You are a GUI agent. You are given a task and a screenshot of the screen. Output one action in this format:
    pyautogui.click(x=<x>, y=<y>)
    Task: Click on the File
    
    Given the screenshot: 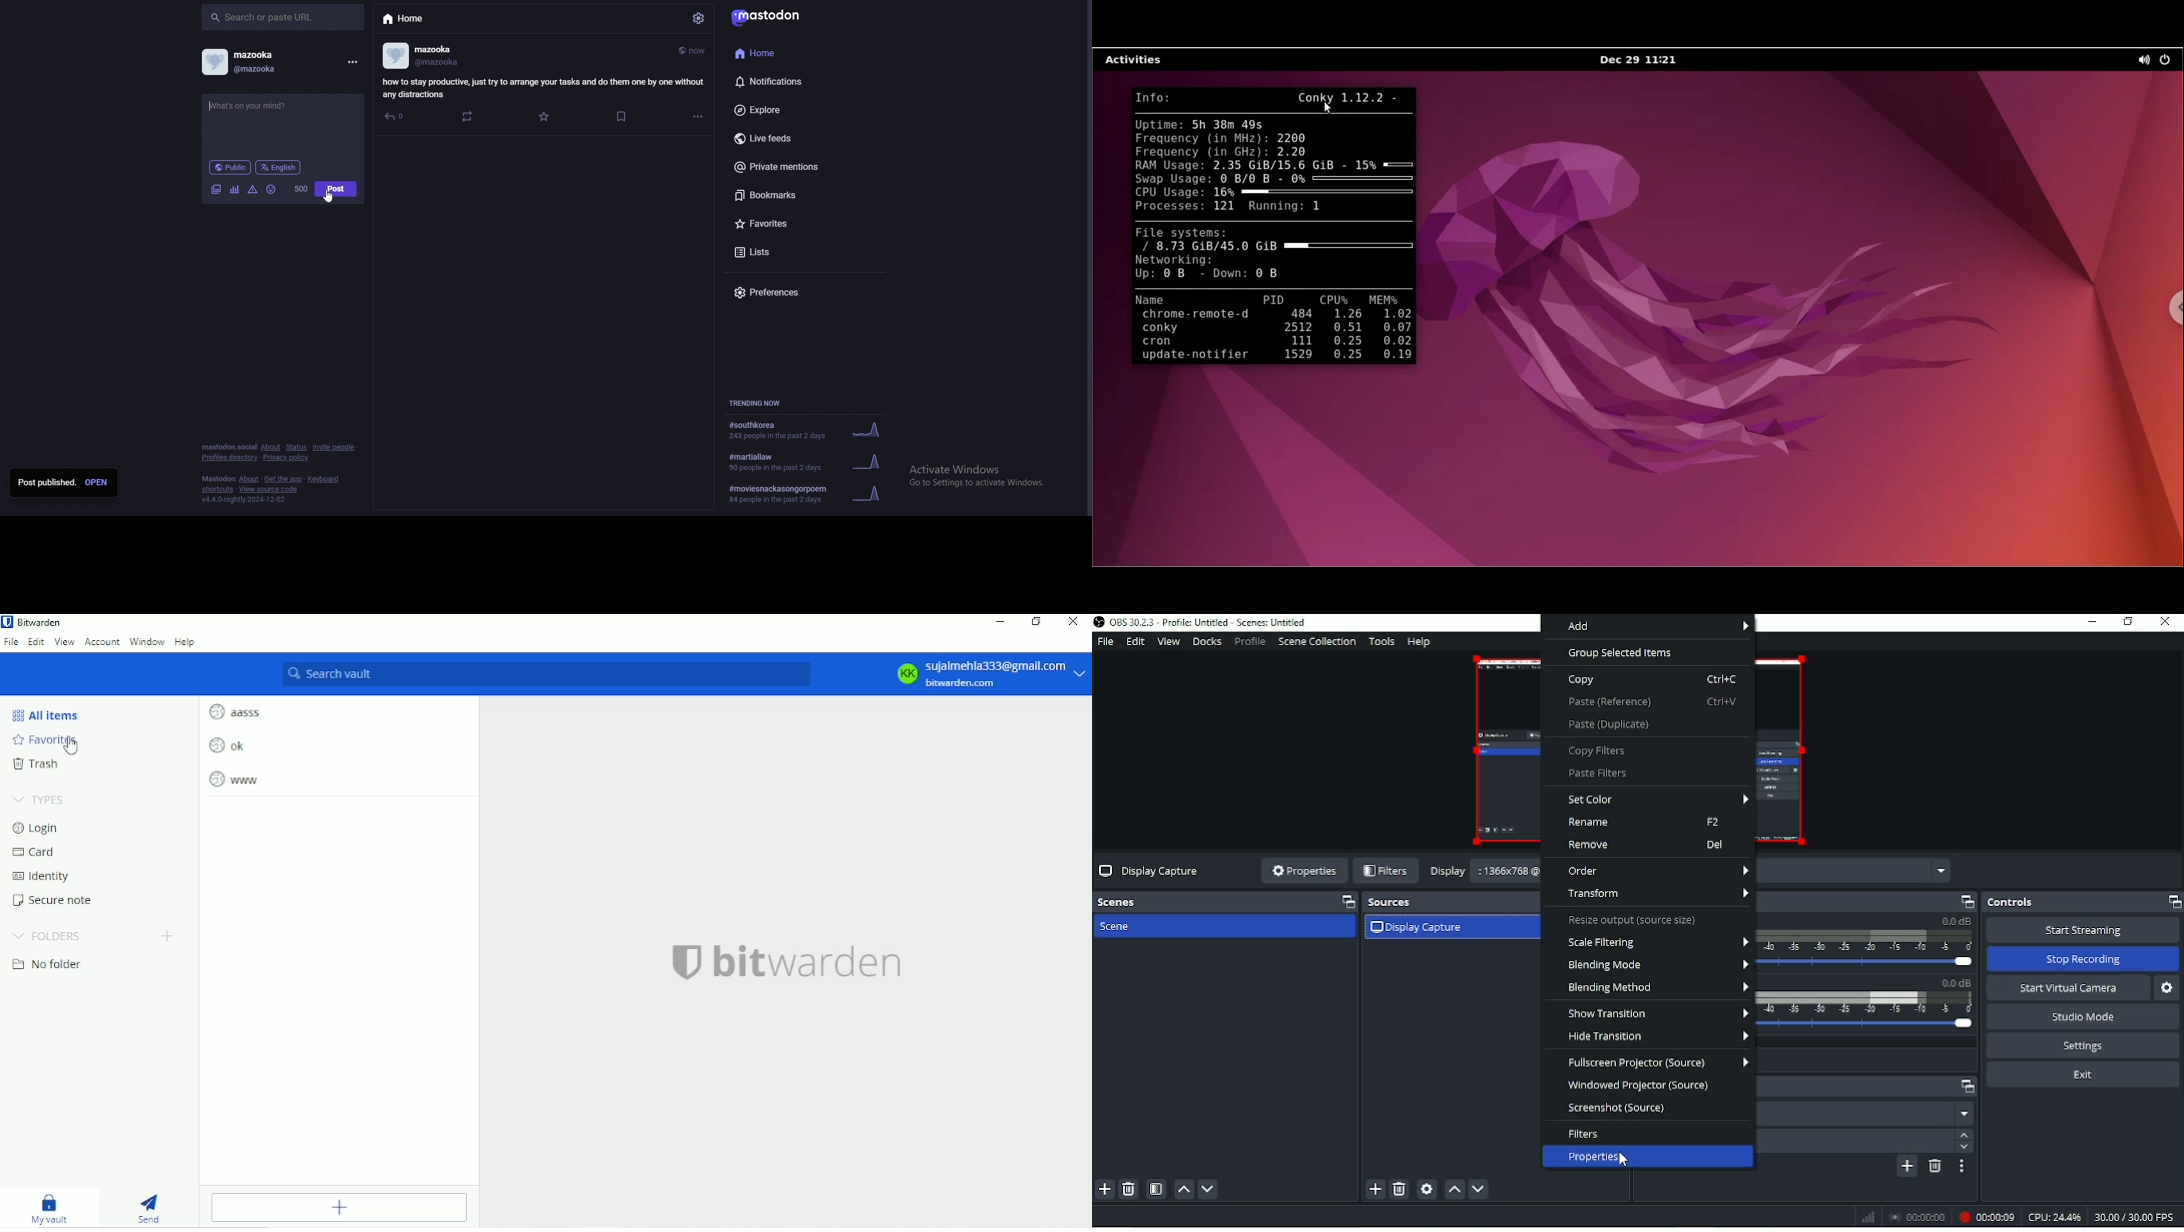 What is the action you would take?
    pyautogui.click(x=1107, y=641)
    